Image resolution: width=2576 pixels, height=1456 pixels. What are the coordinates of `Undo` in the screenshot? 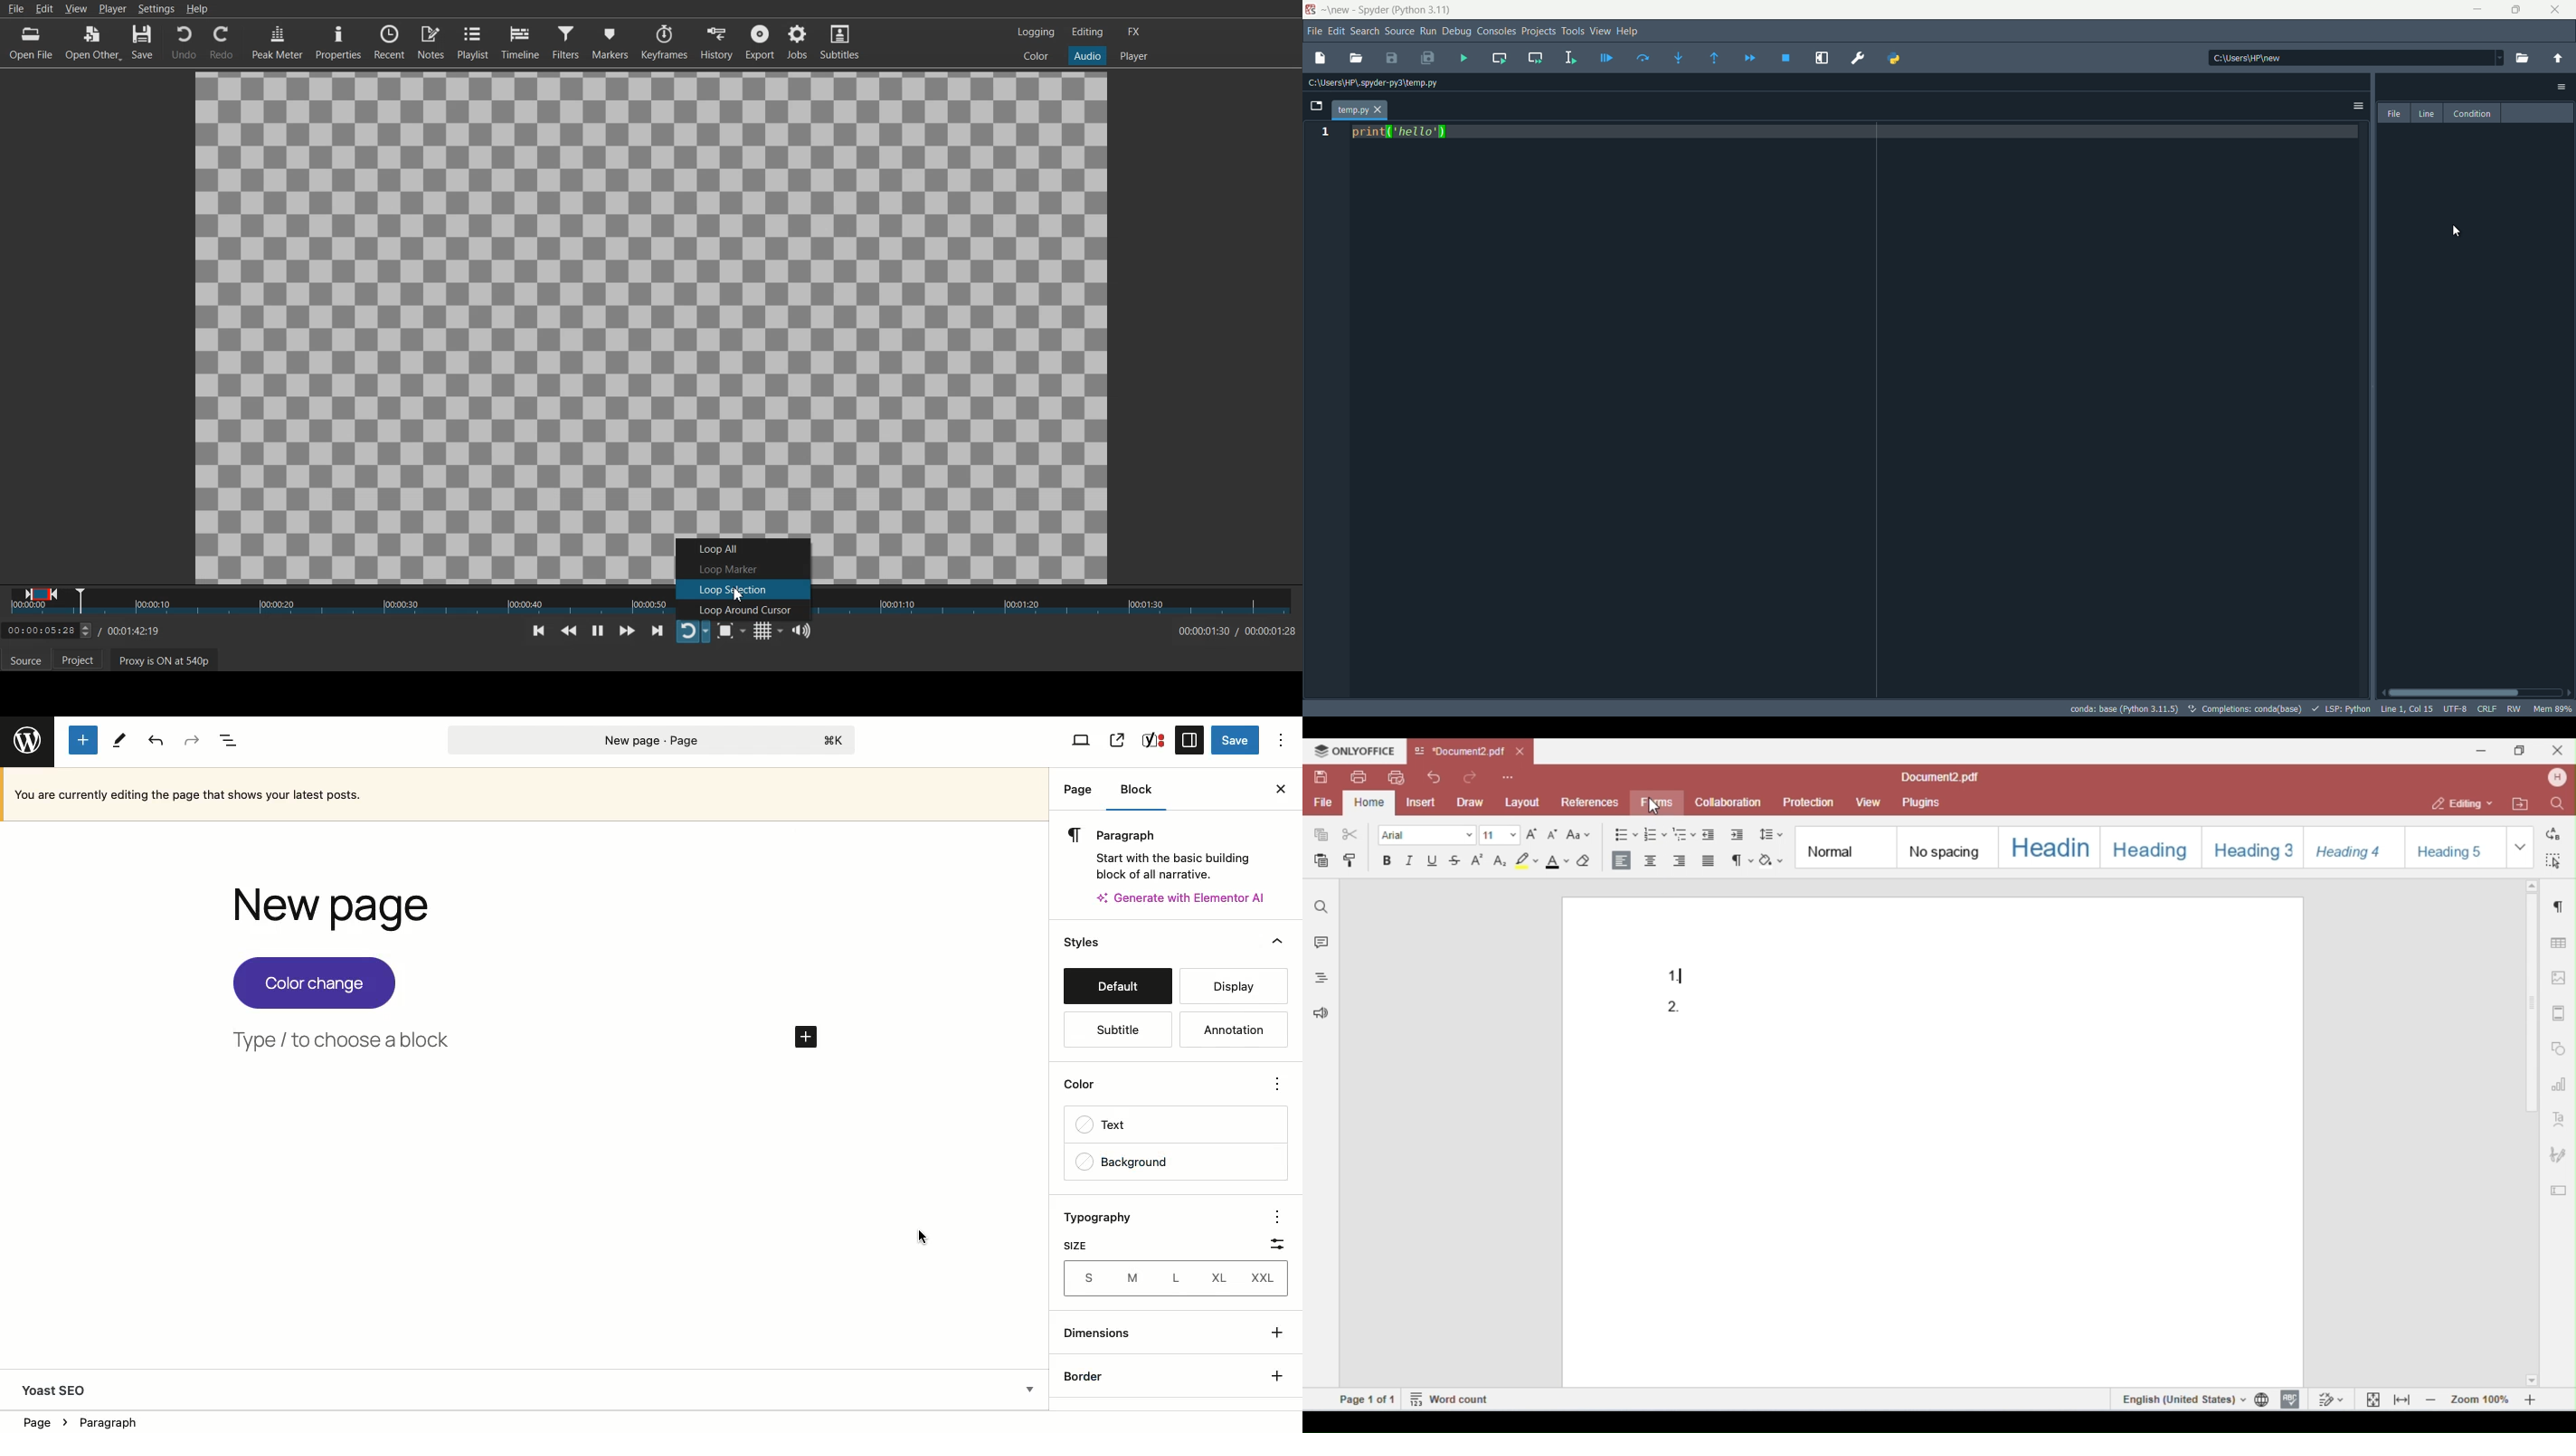 It's located at (183, 41).